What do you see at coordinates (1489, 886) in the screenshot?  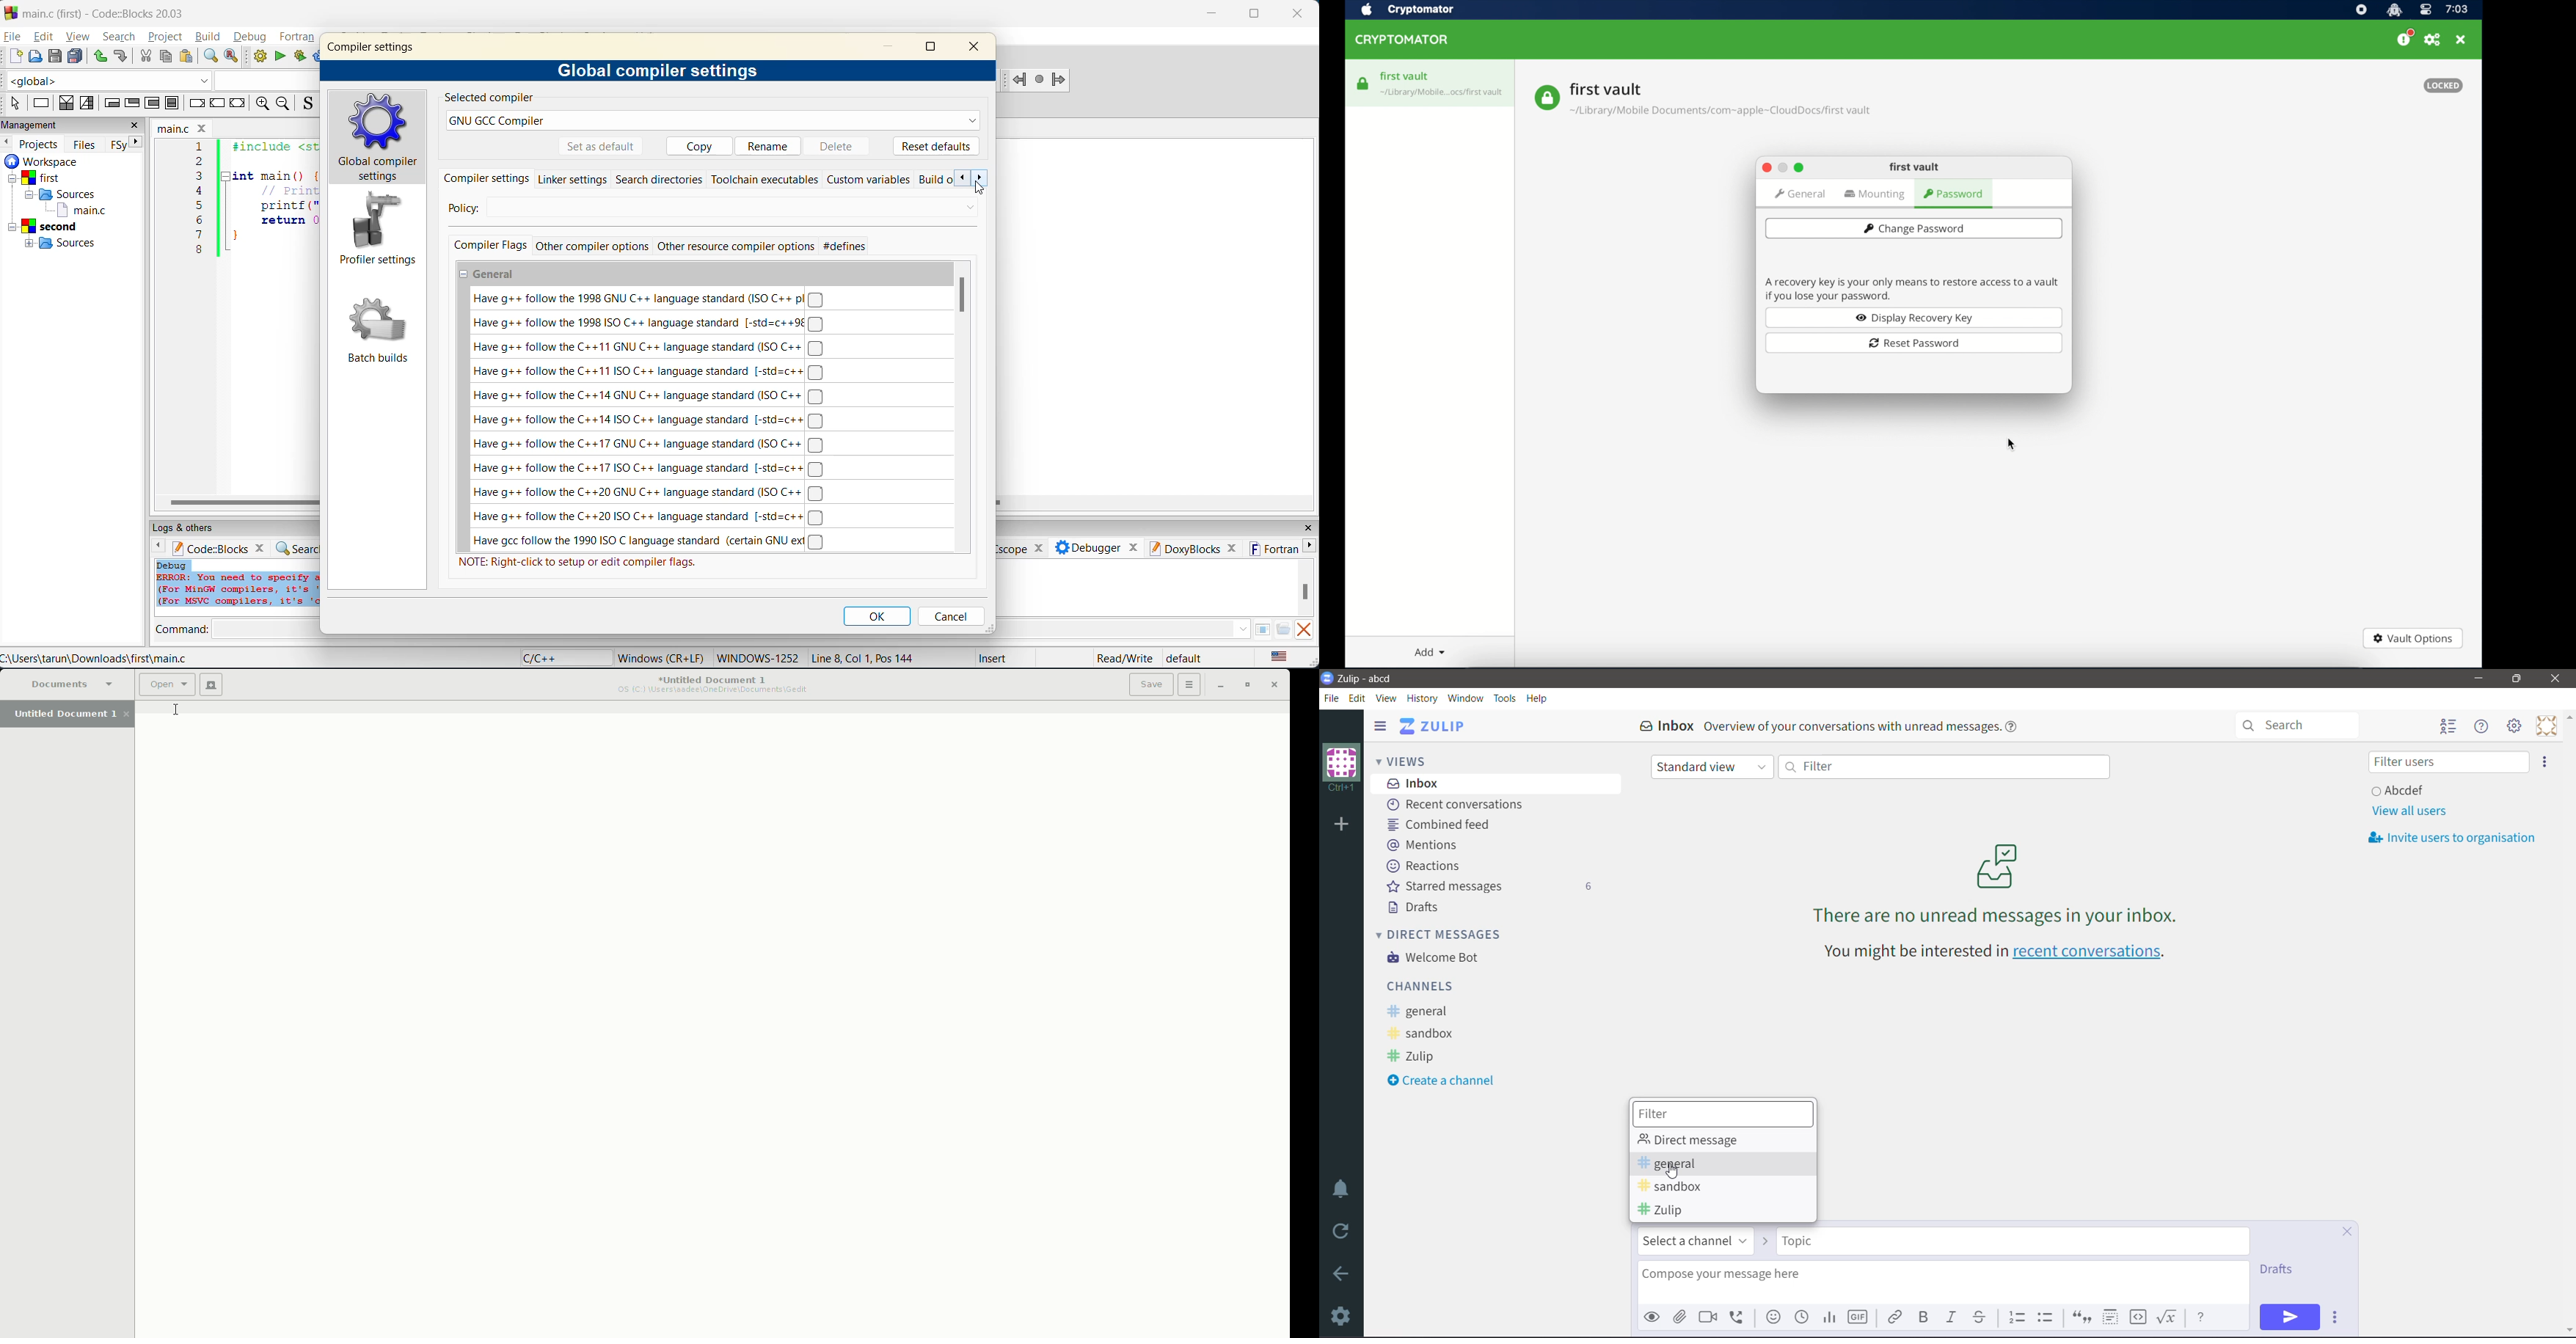 I see `Starred messages` at bounding box center [1489, 886].